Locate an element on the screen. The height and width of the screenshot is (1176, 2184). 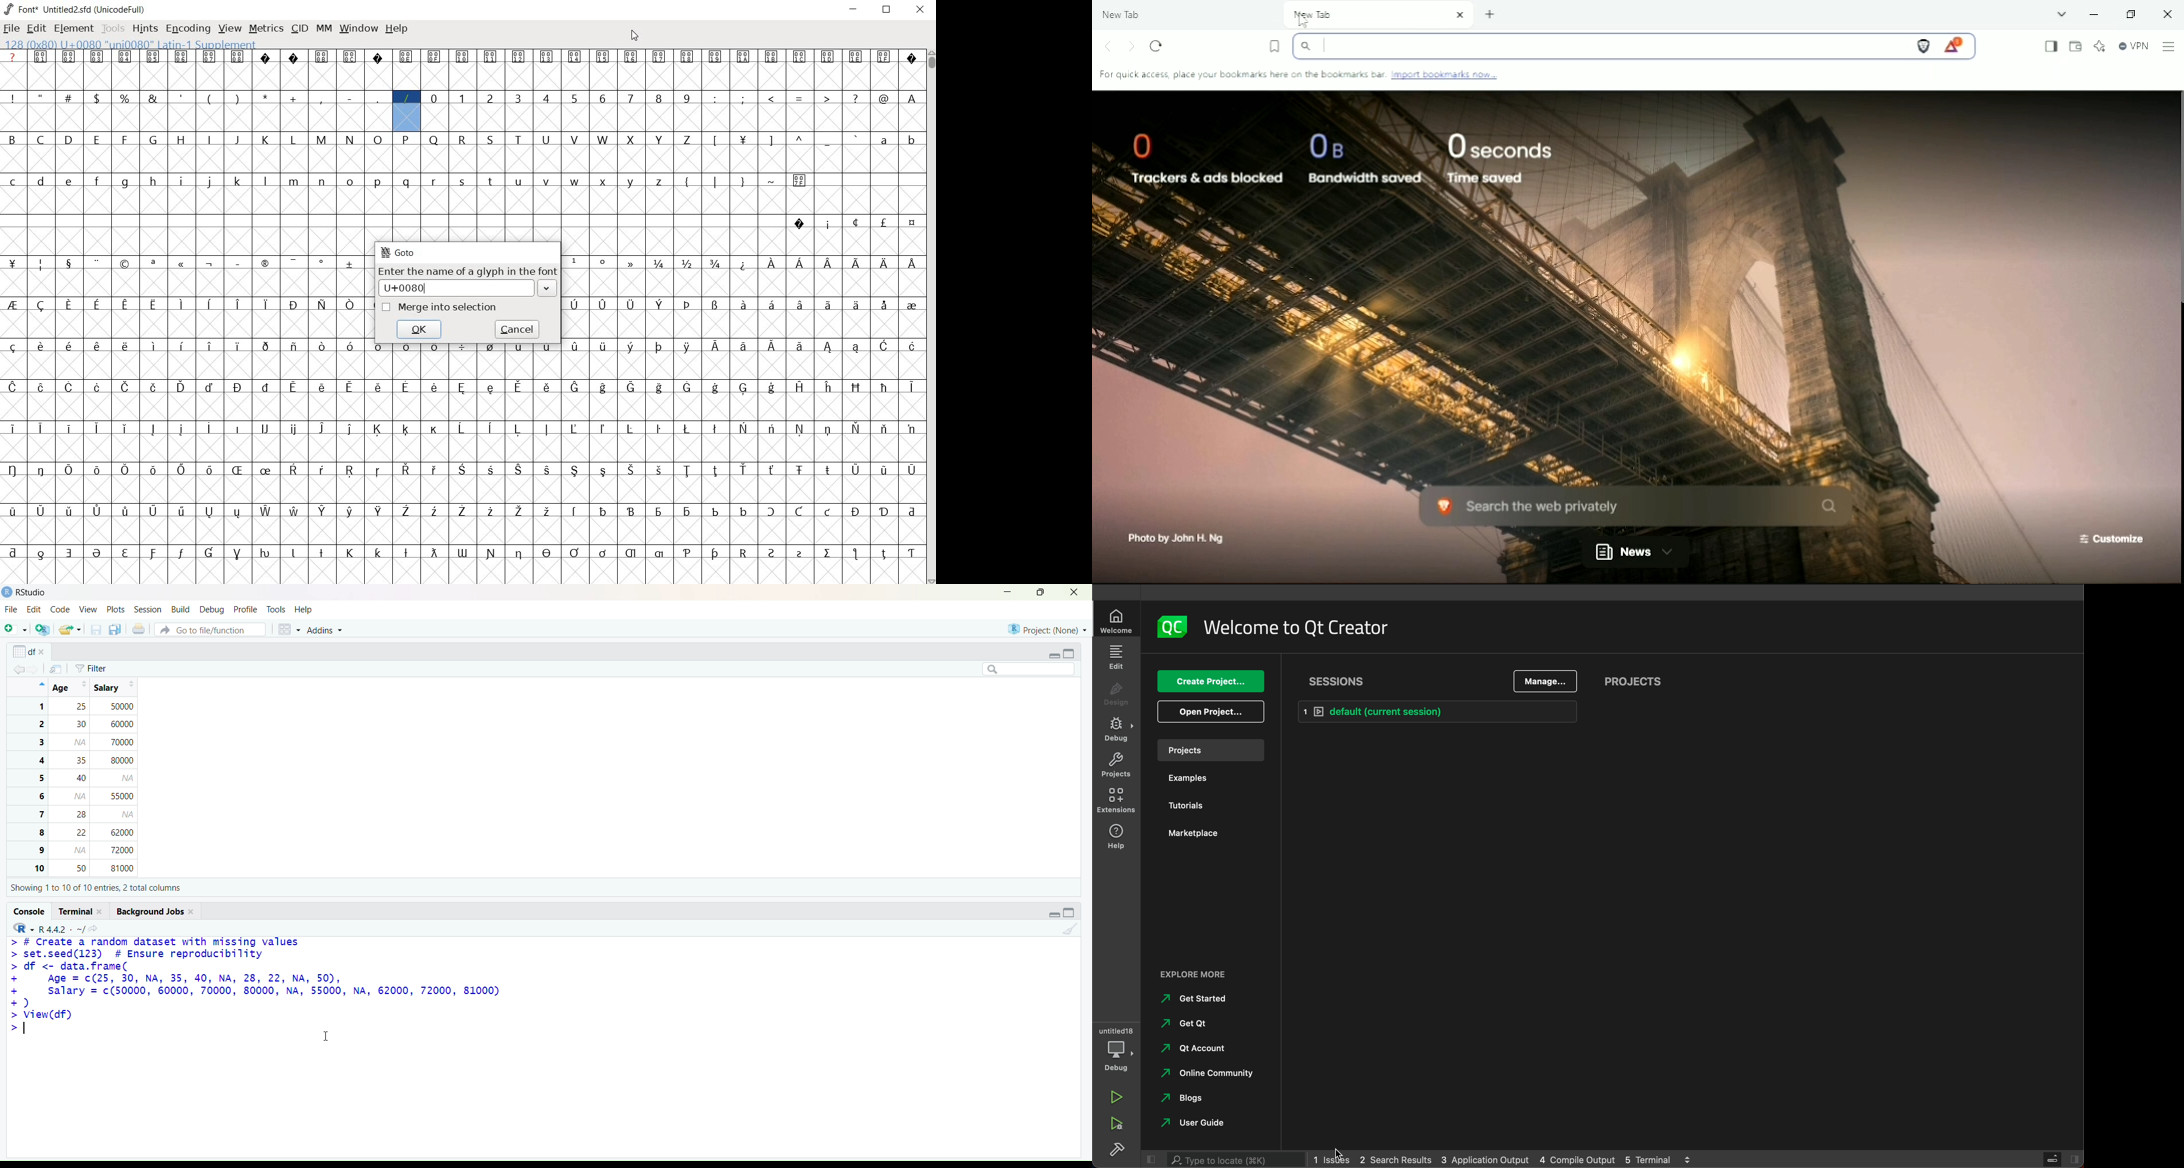
glyph is located at coordinates (321, 552).